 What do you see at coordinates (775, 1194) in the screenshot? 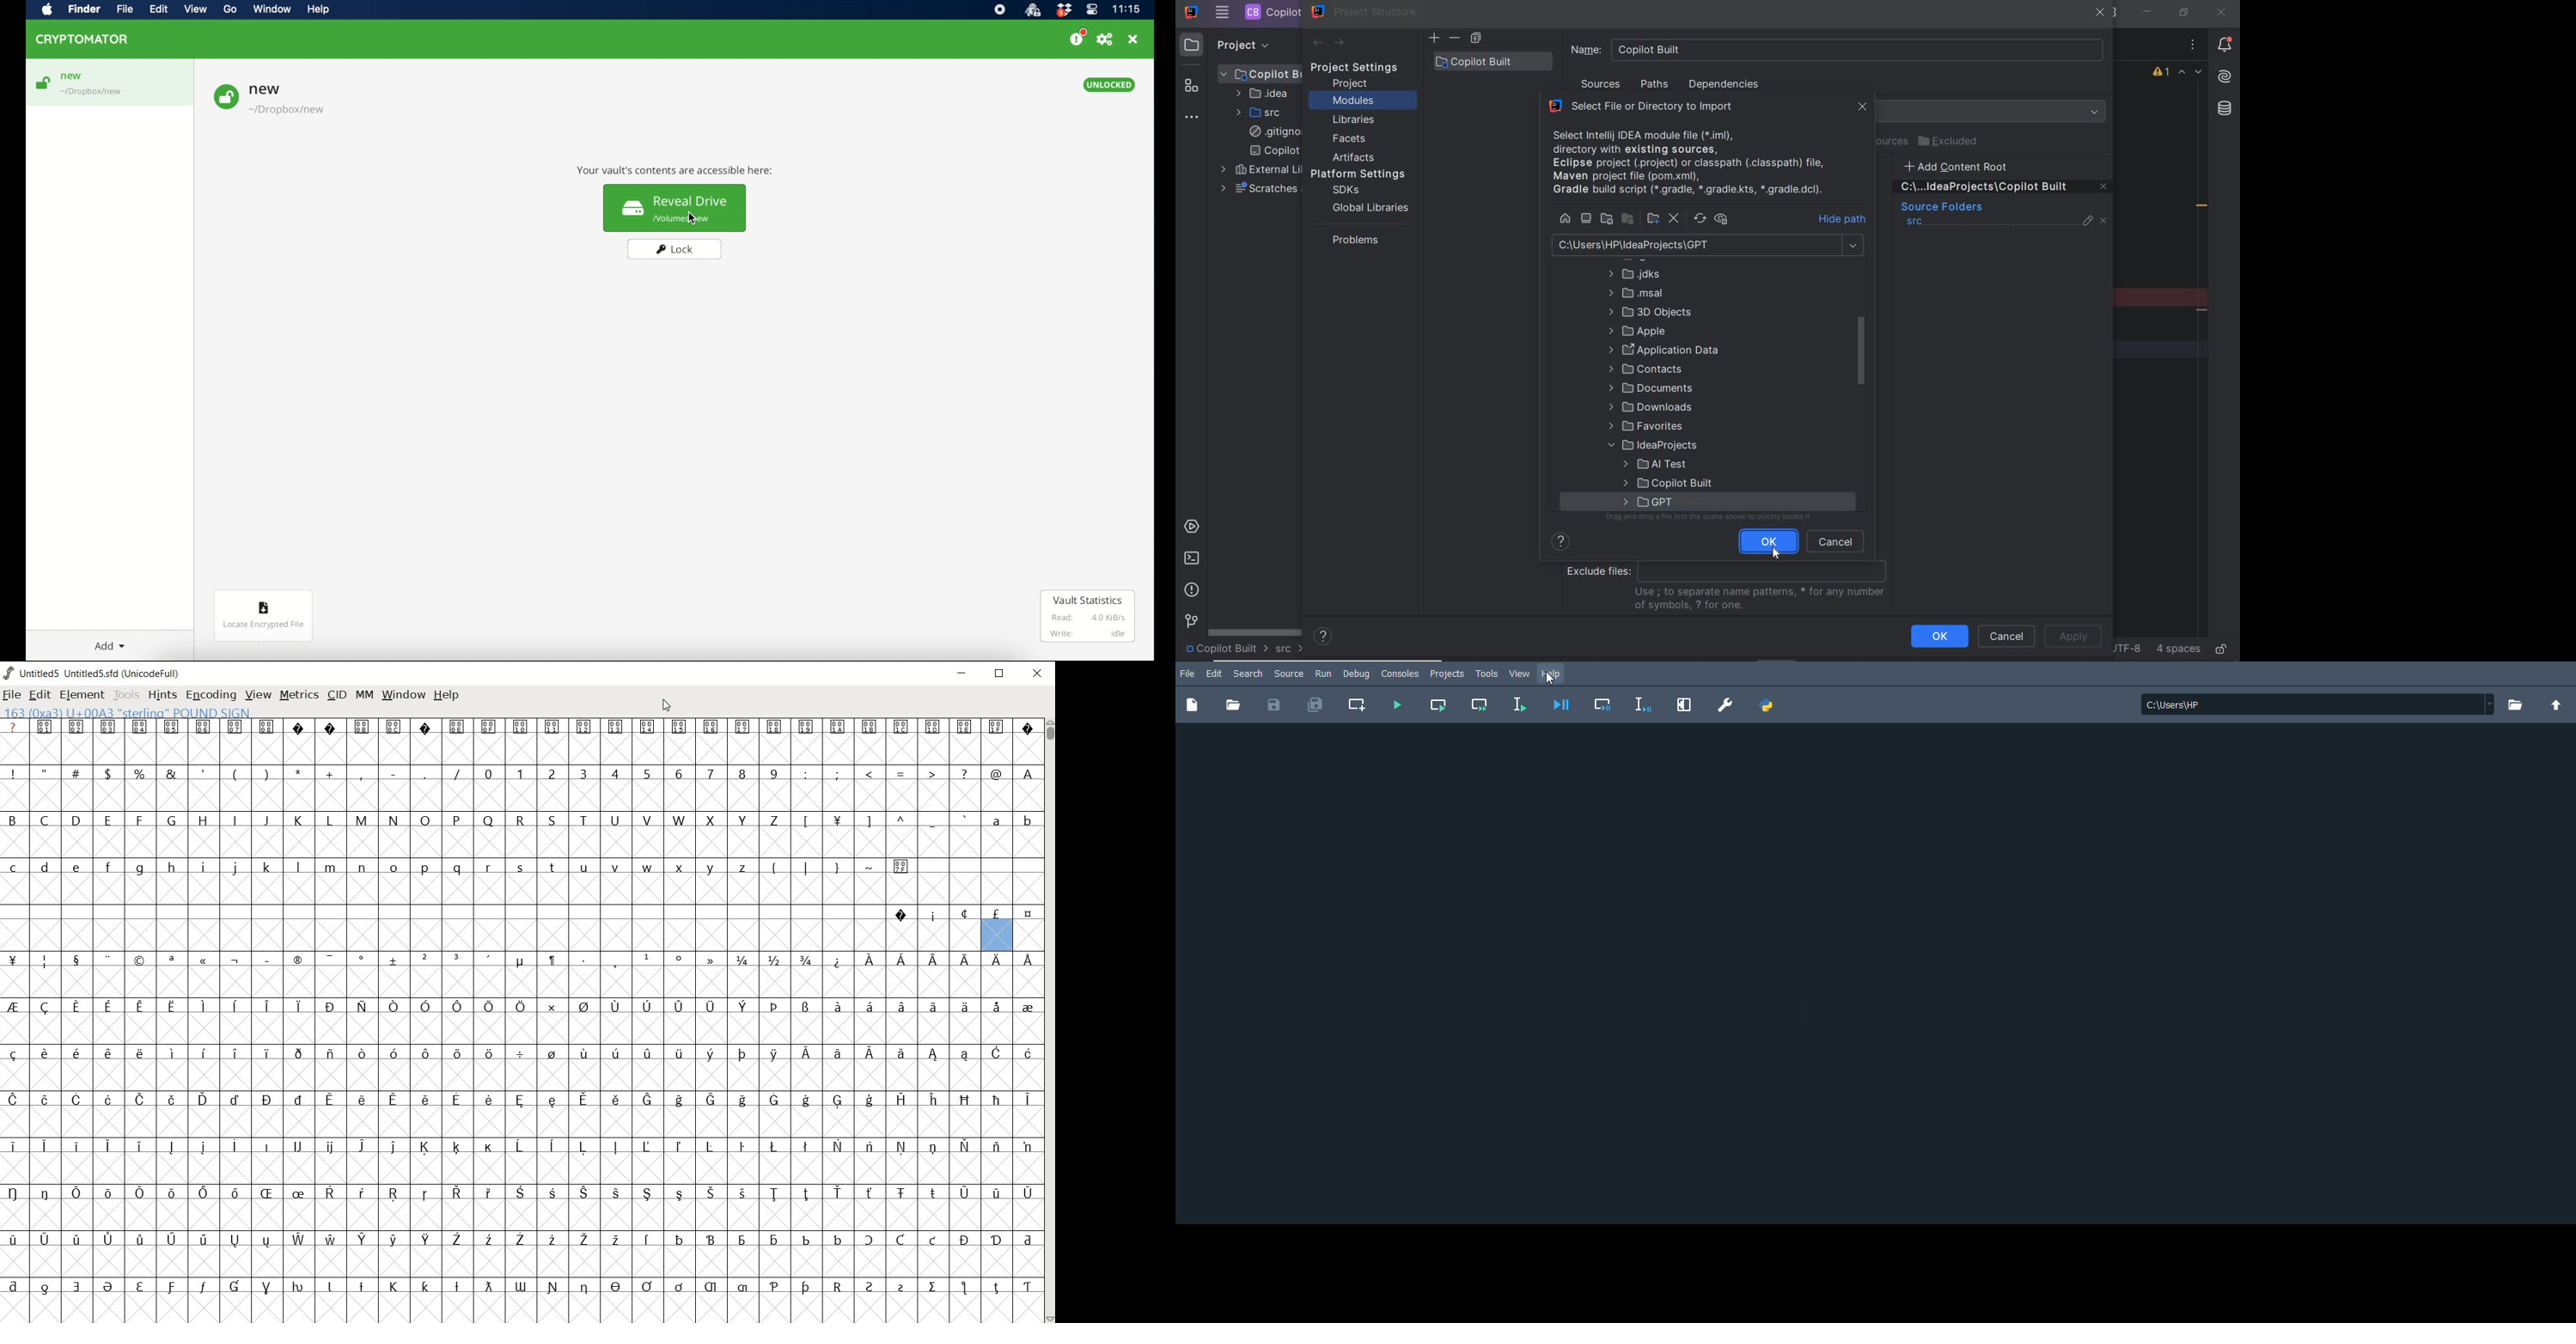
I see `Symbol` at bounding box center [775, 1194].